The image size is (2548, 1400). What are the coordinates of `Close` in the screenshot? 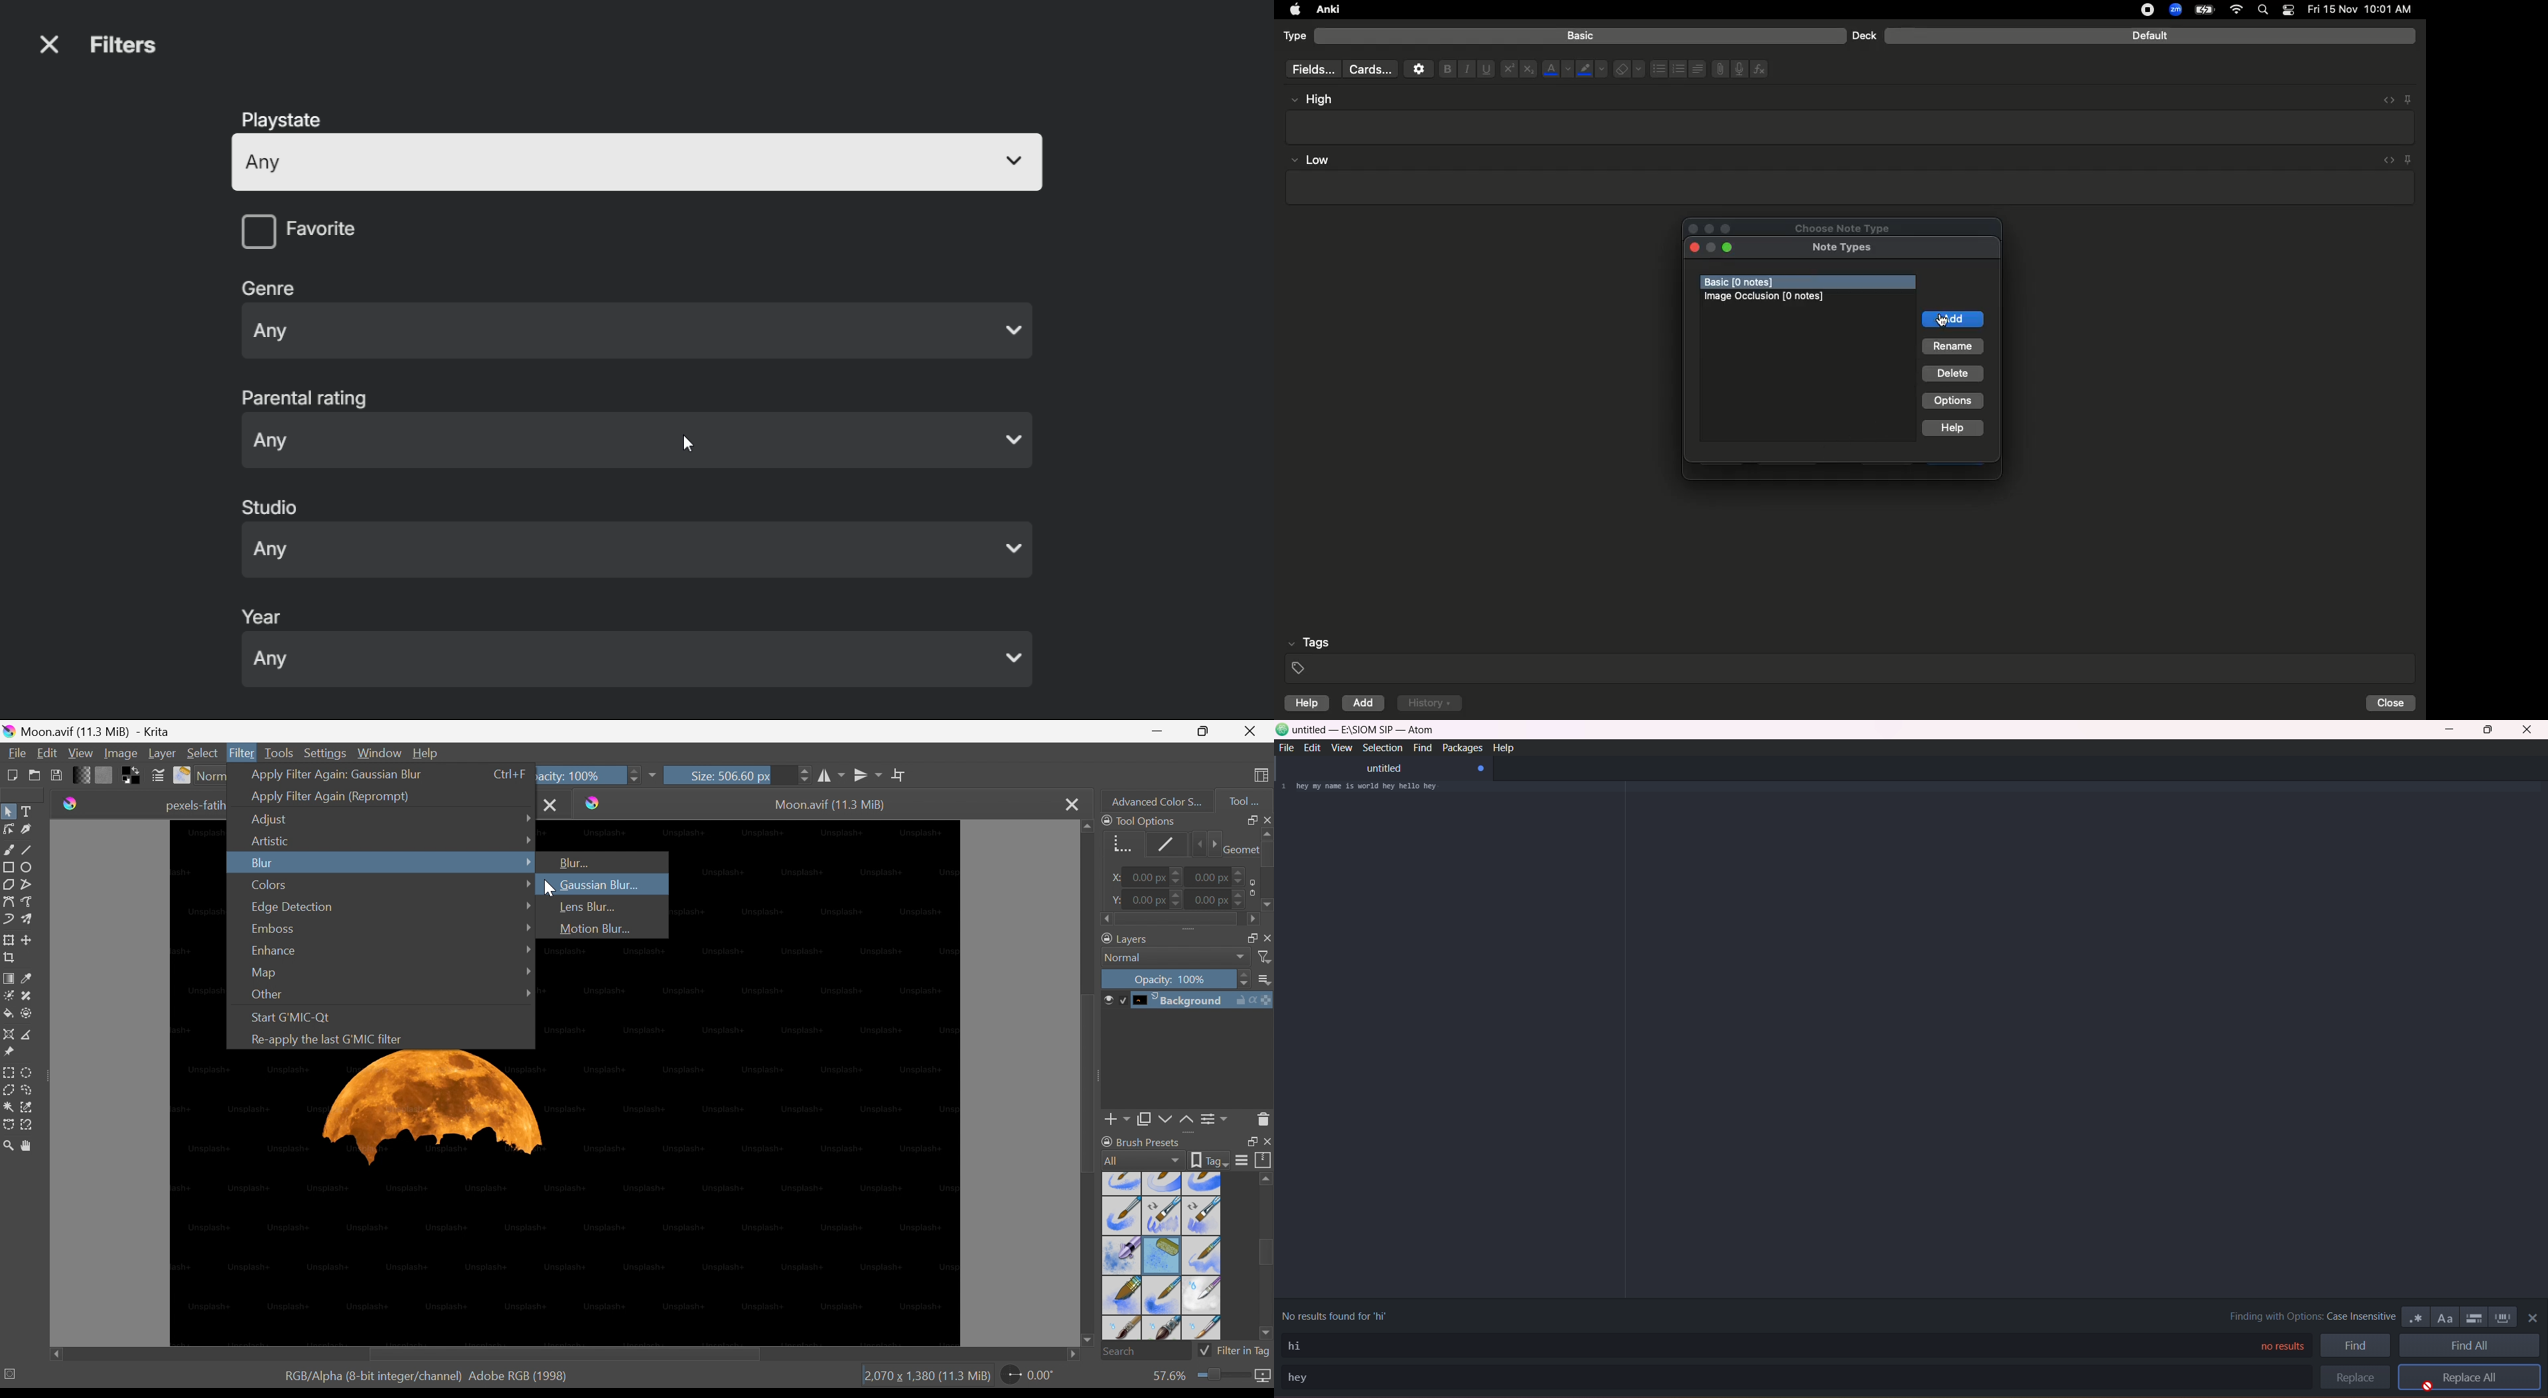 It's located at (1695, 248).